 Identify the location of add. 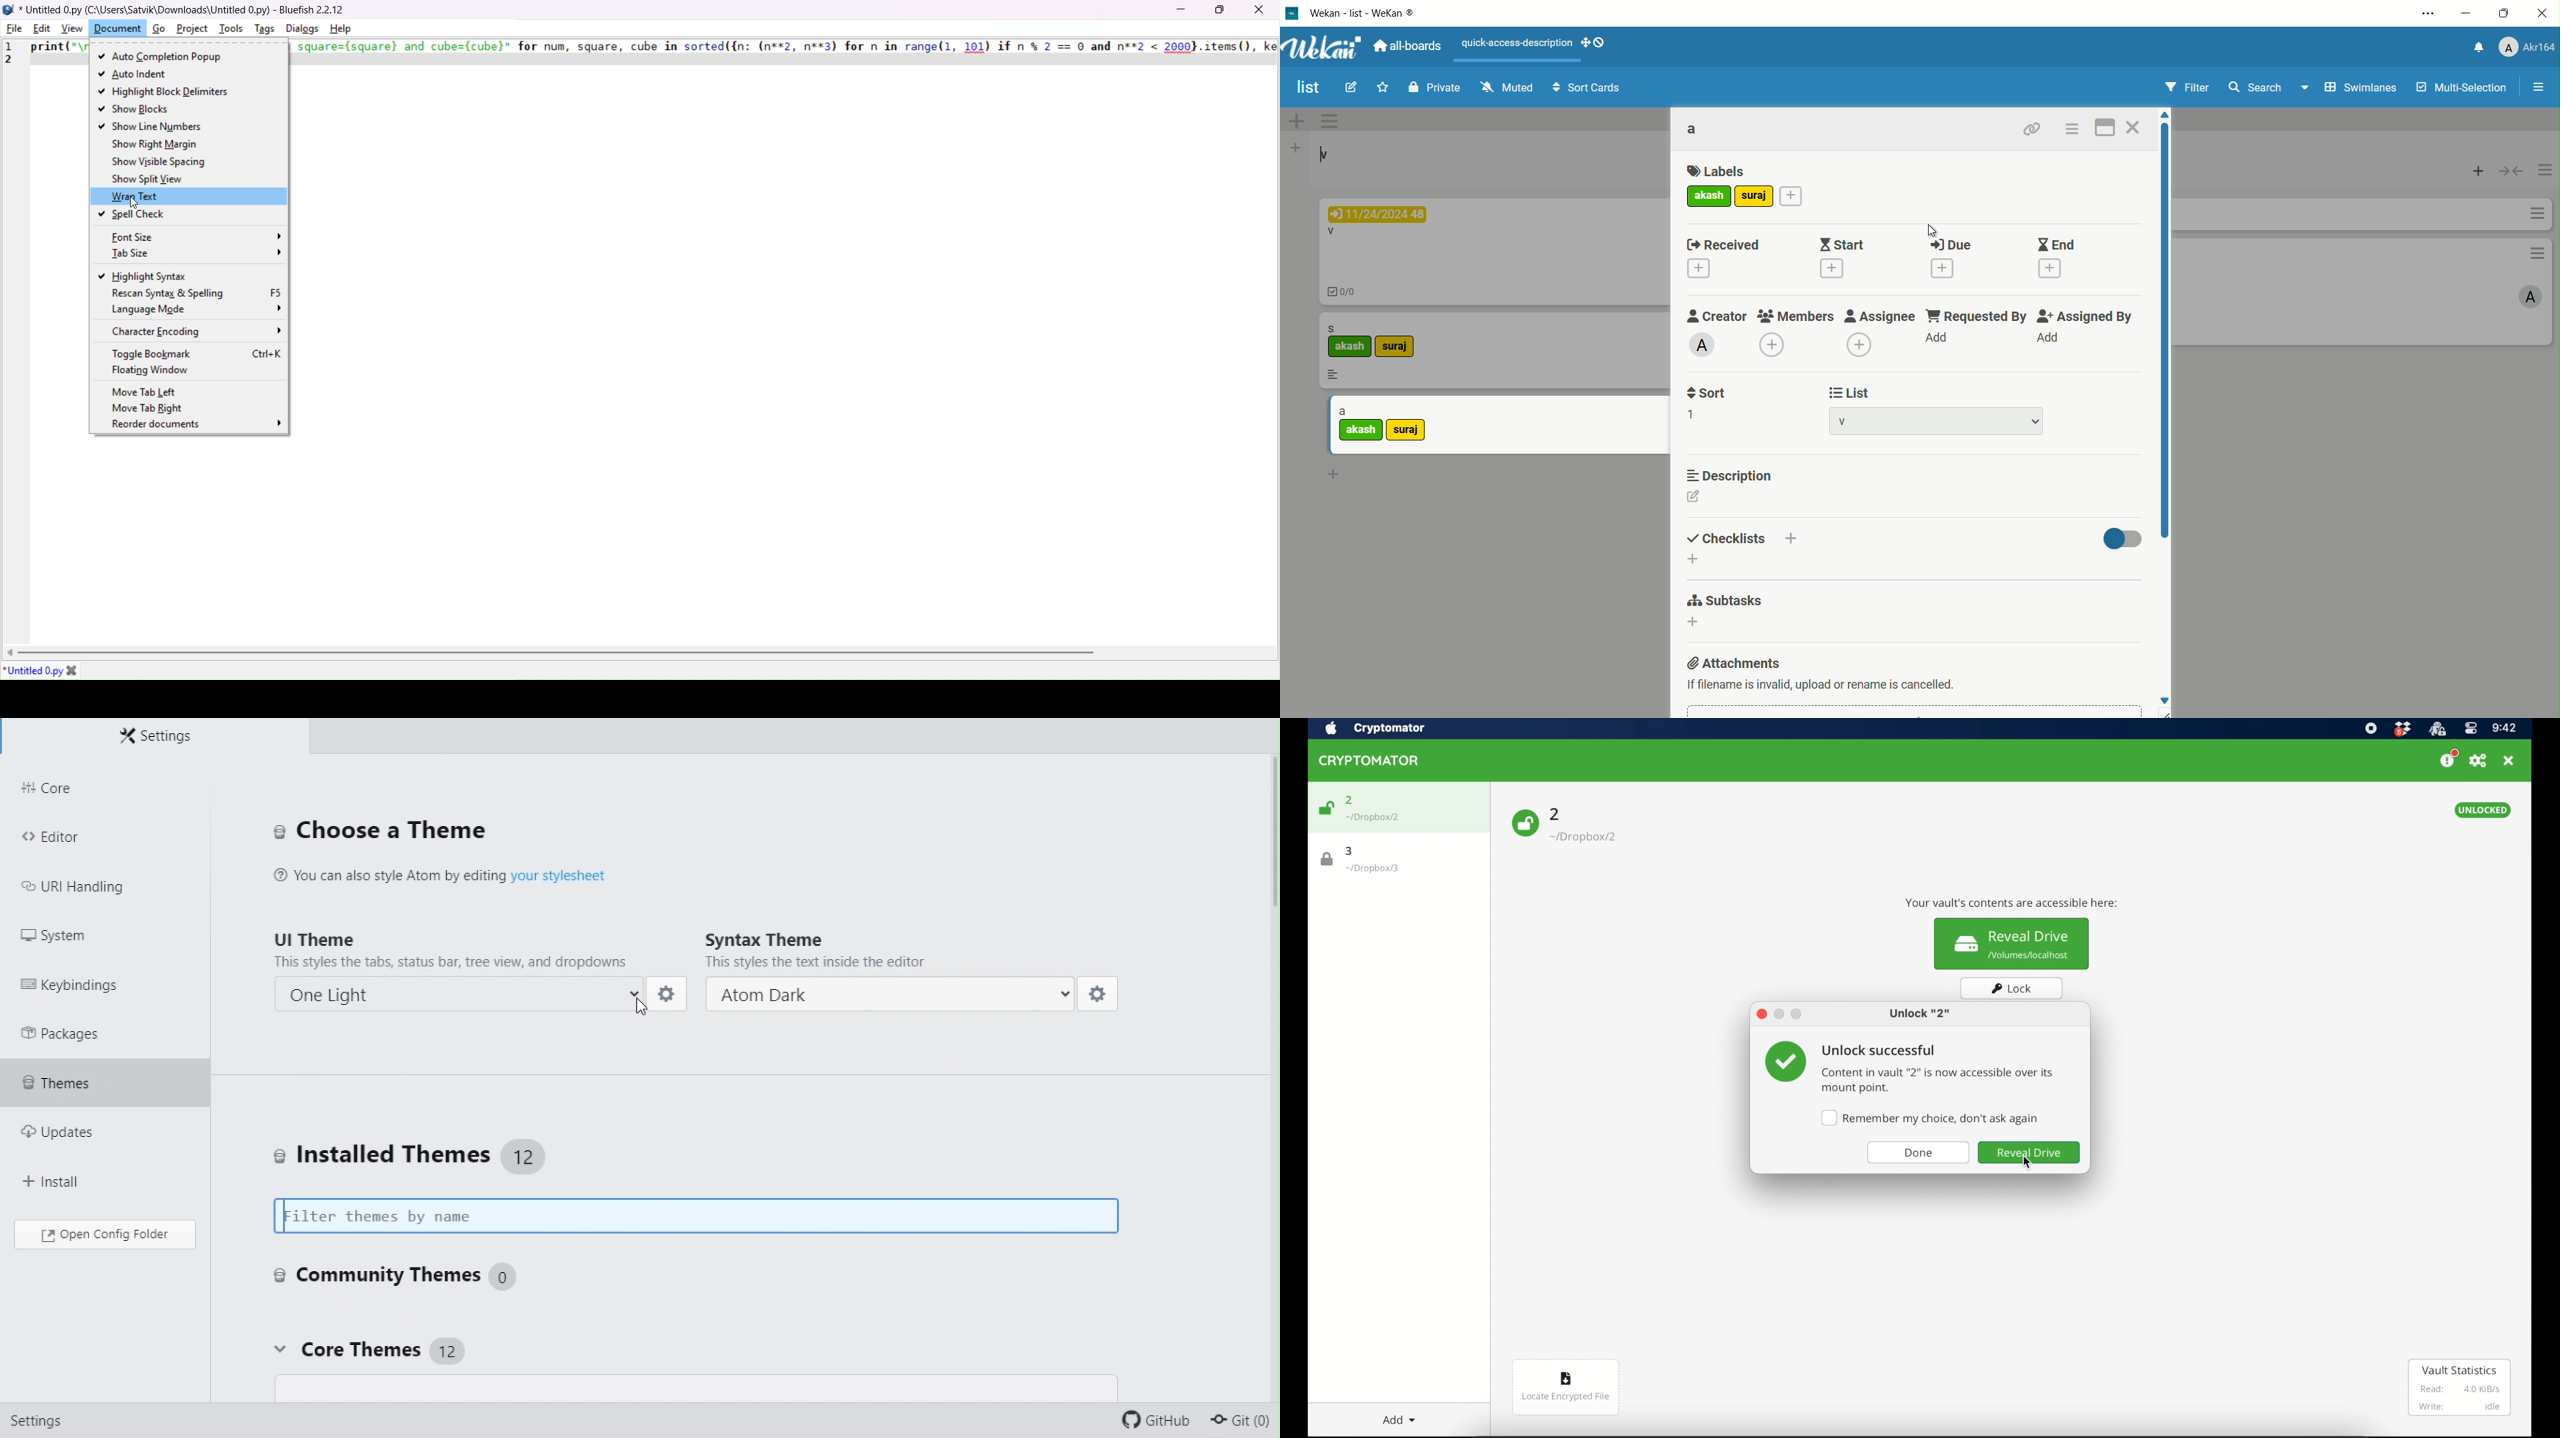
(1293, 121).